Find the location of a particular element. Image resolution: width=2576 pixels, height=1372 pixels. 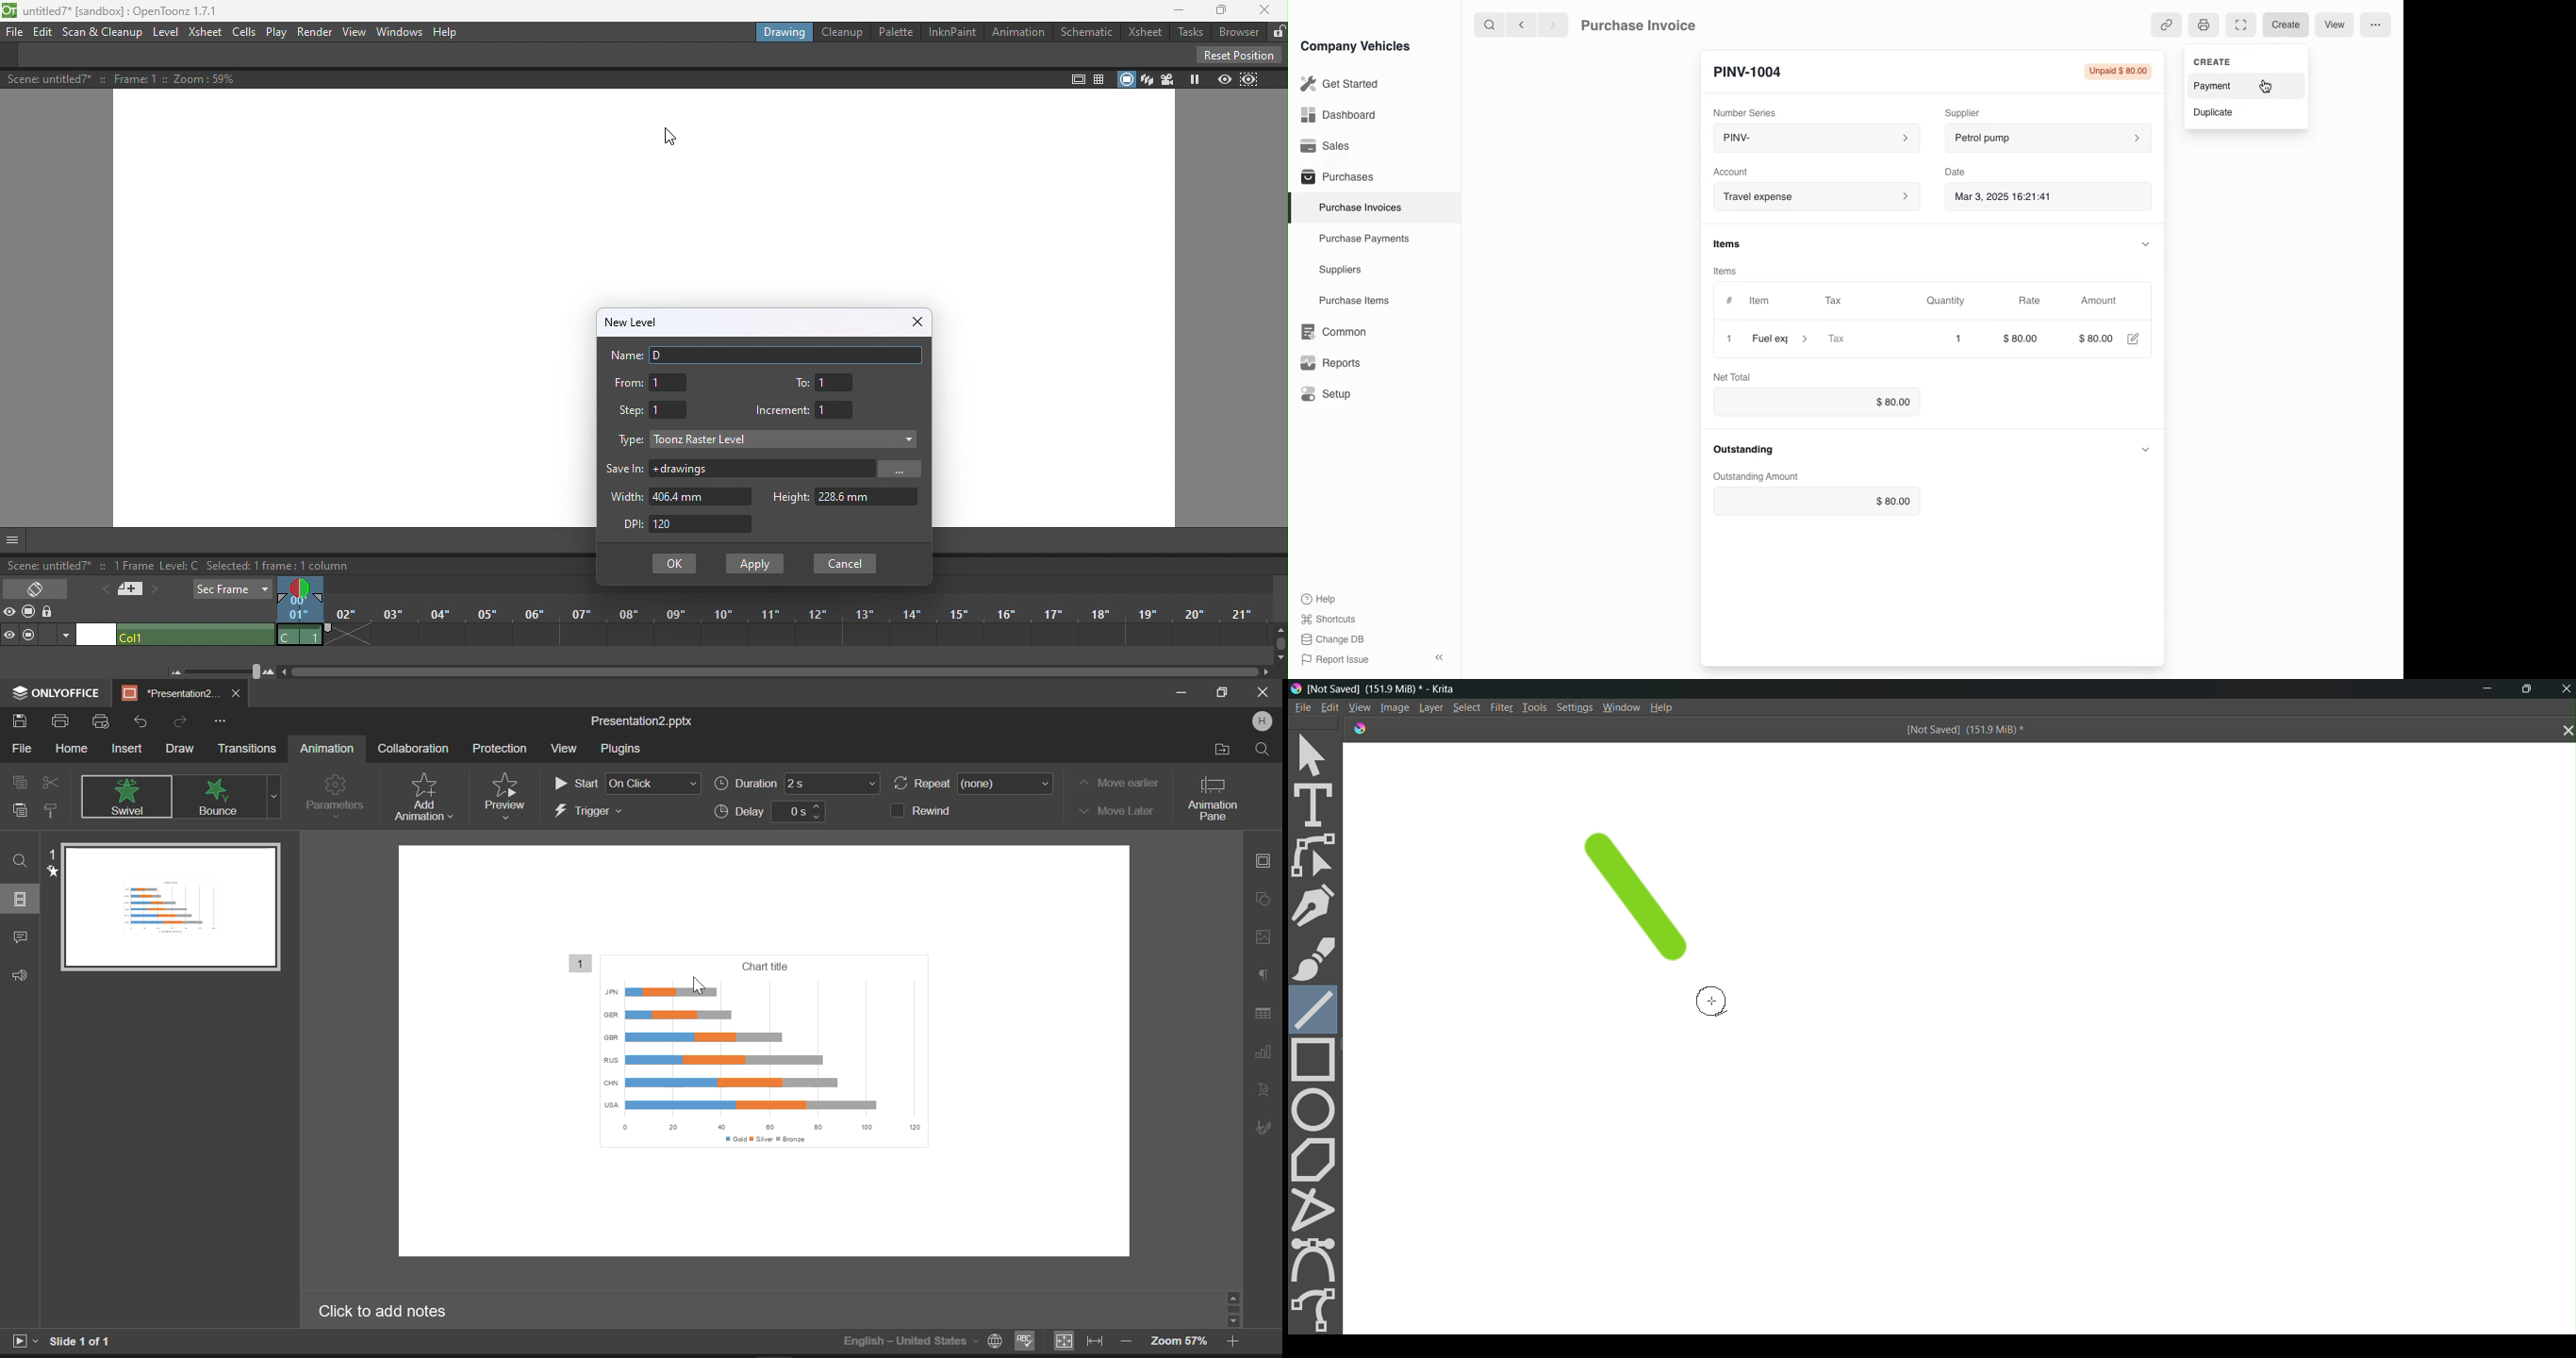

line is located at coordinates (1314, 1007).